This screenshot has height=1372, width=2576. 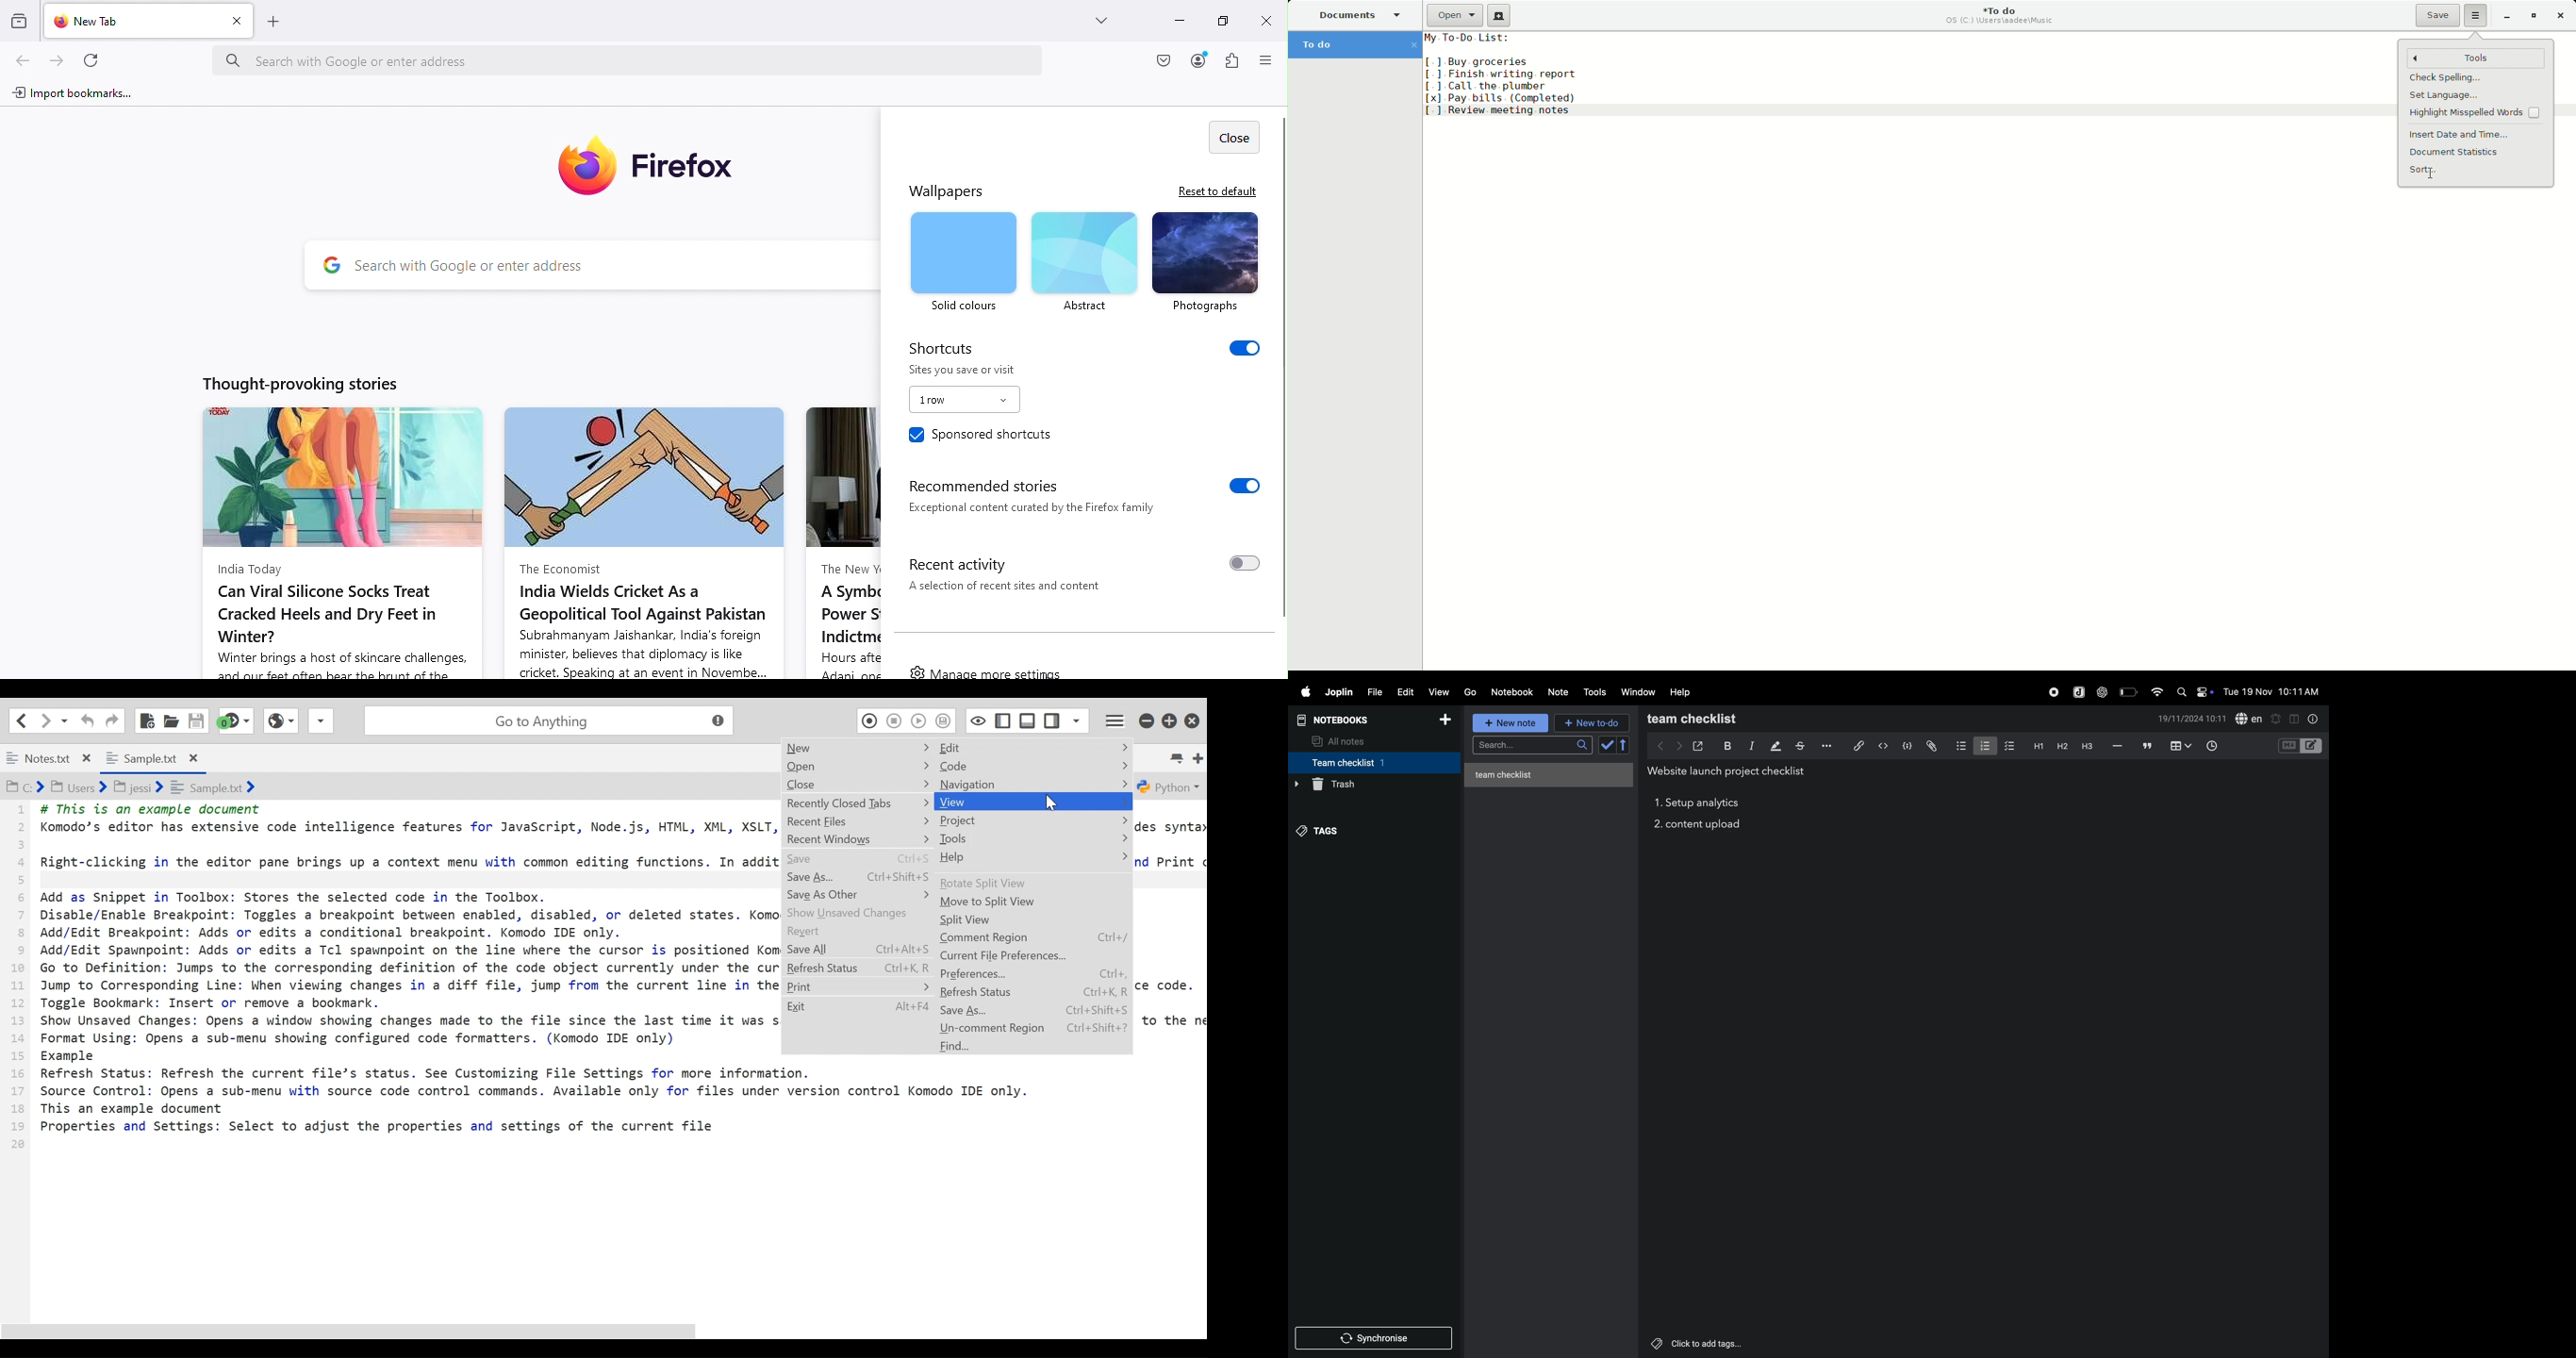 What do you see at coordinates (2128, 692) in the screenshot?
I see `battery` at bounding box center [2128, 692].